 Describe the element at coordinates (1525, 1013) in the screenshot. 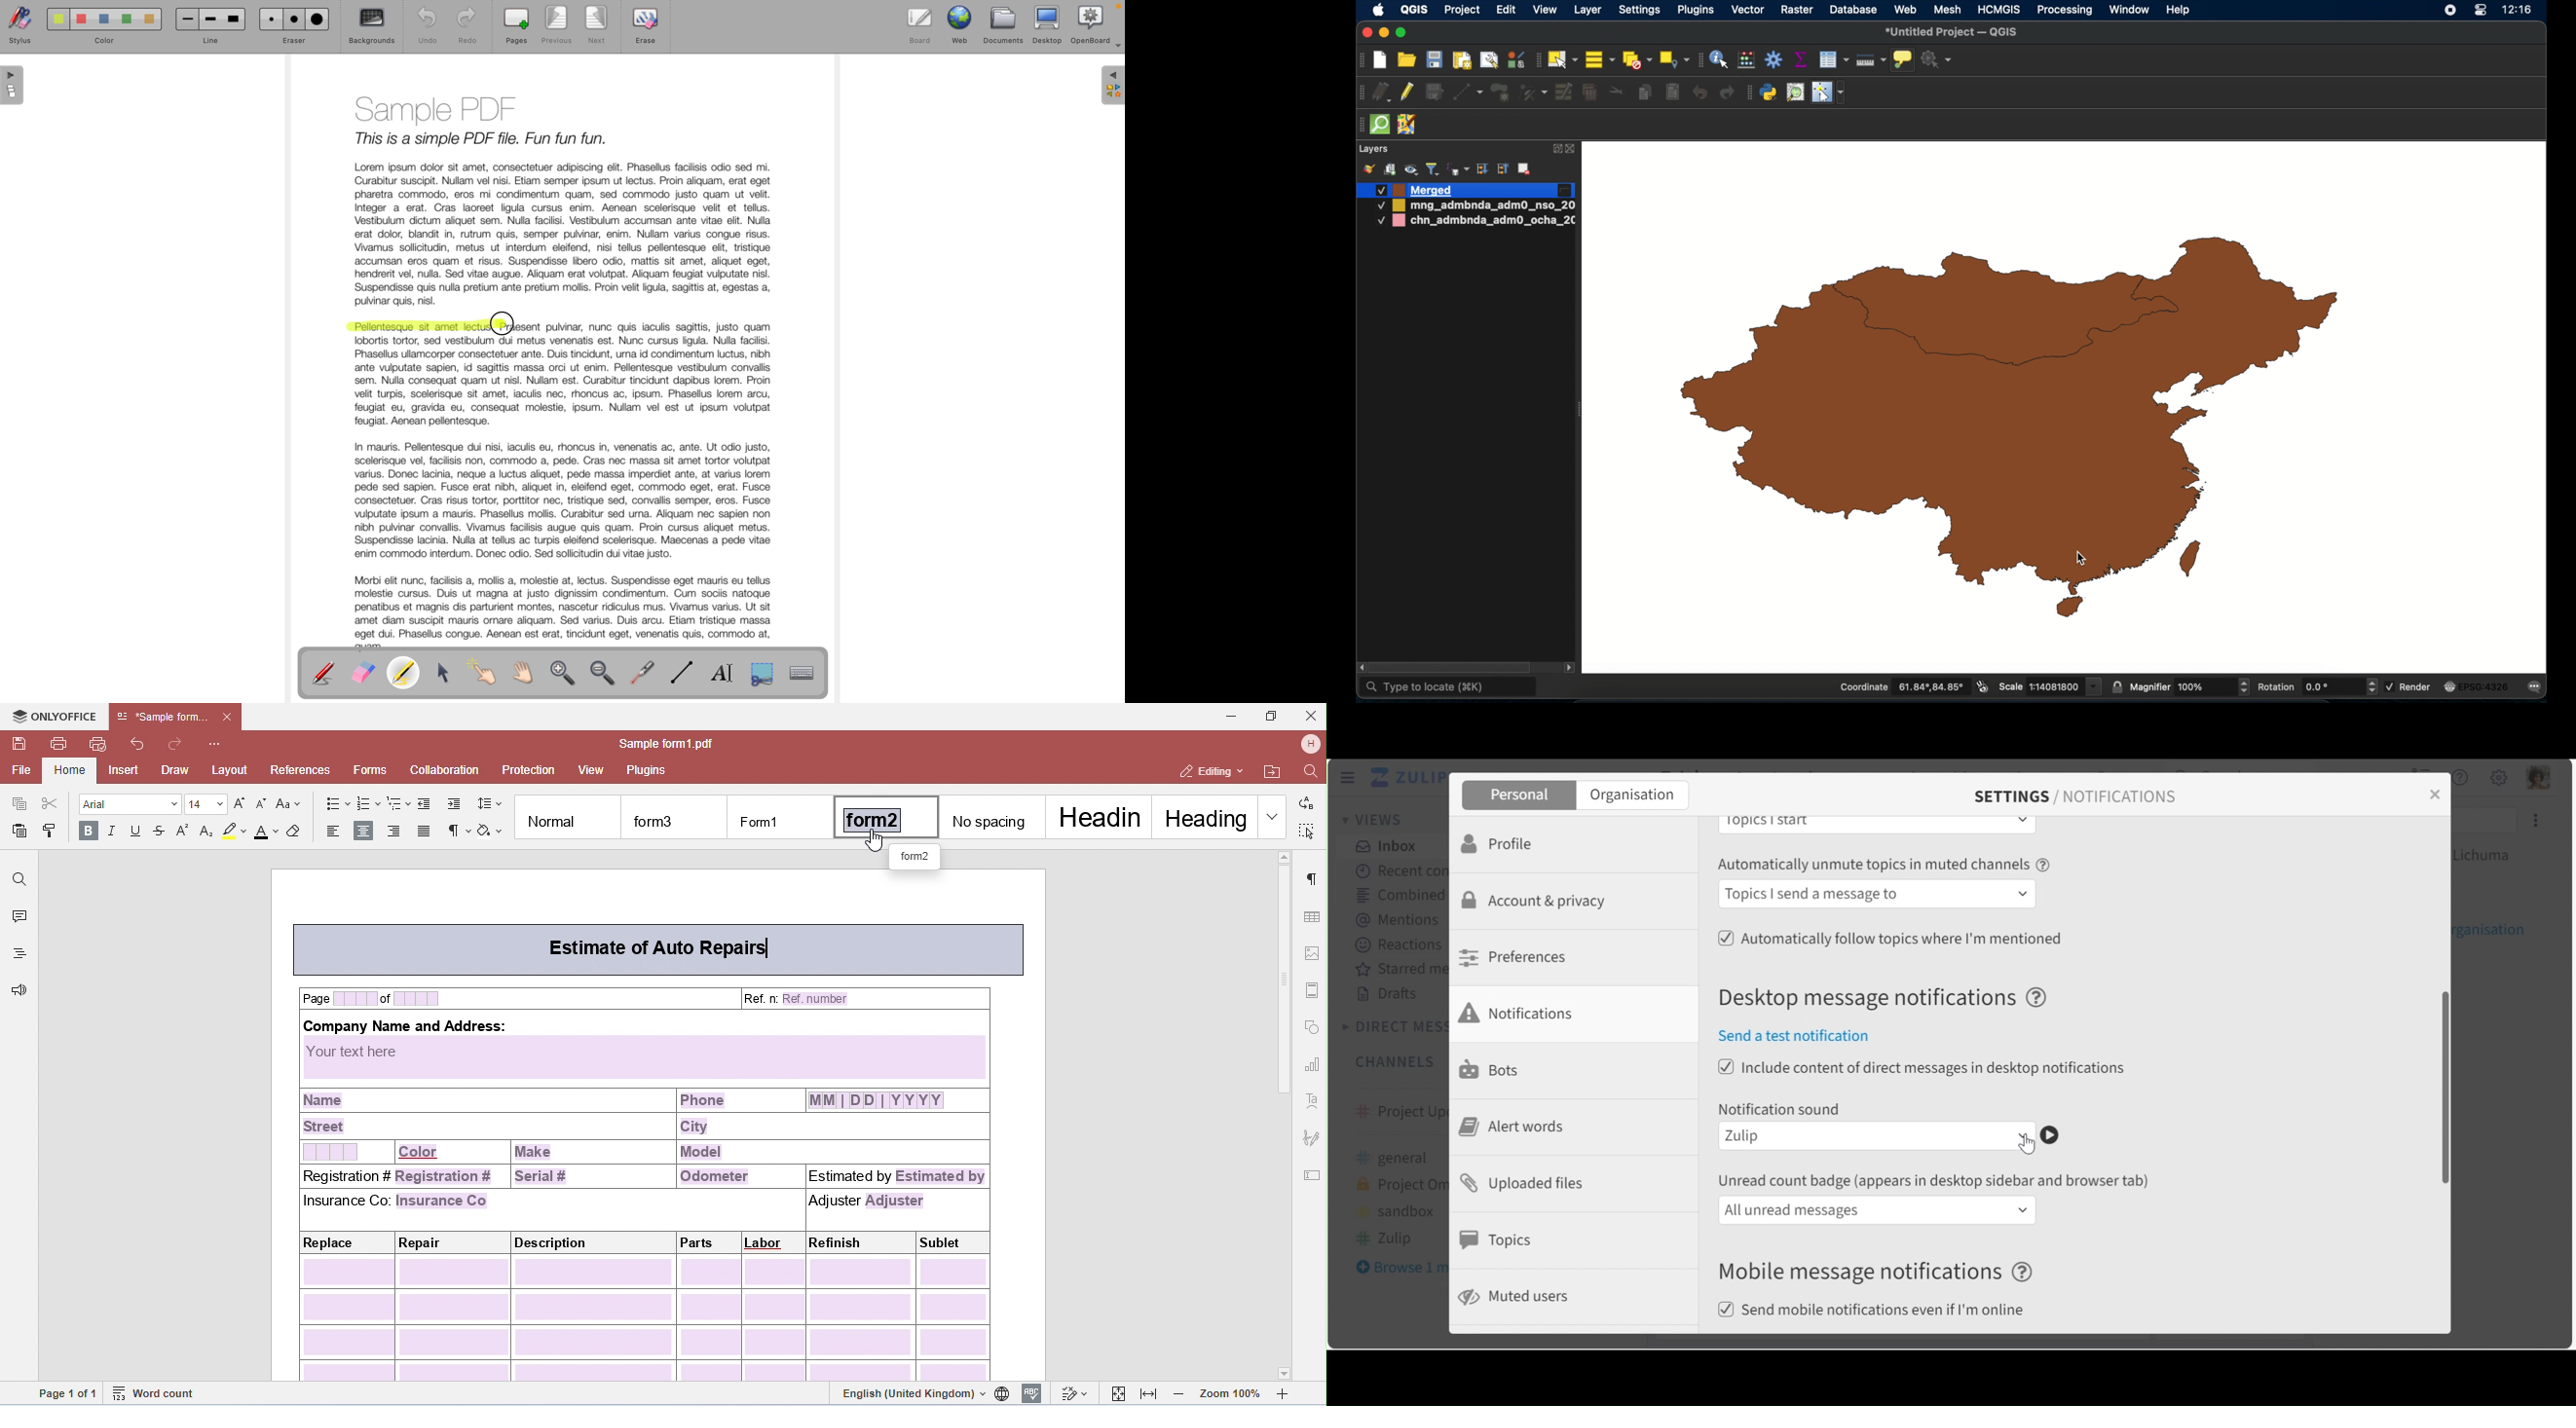

I see `Notifications` at that location.